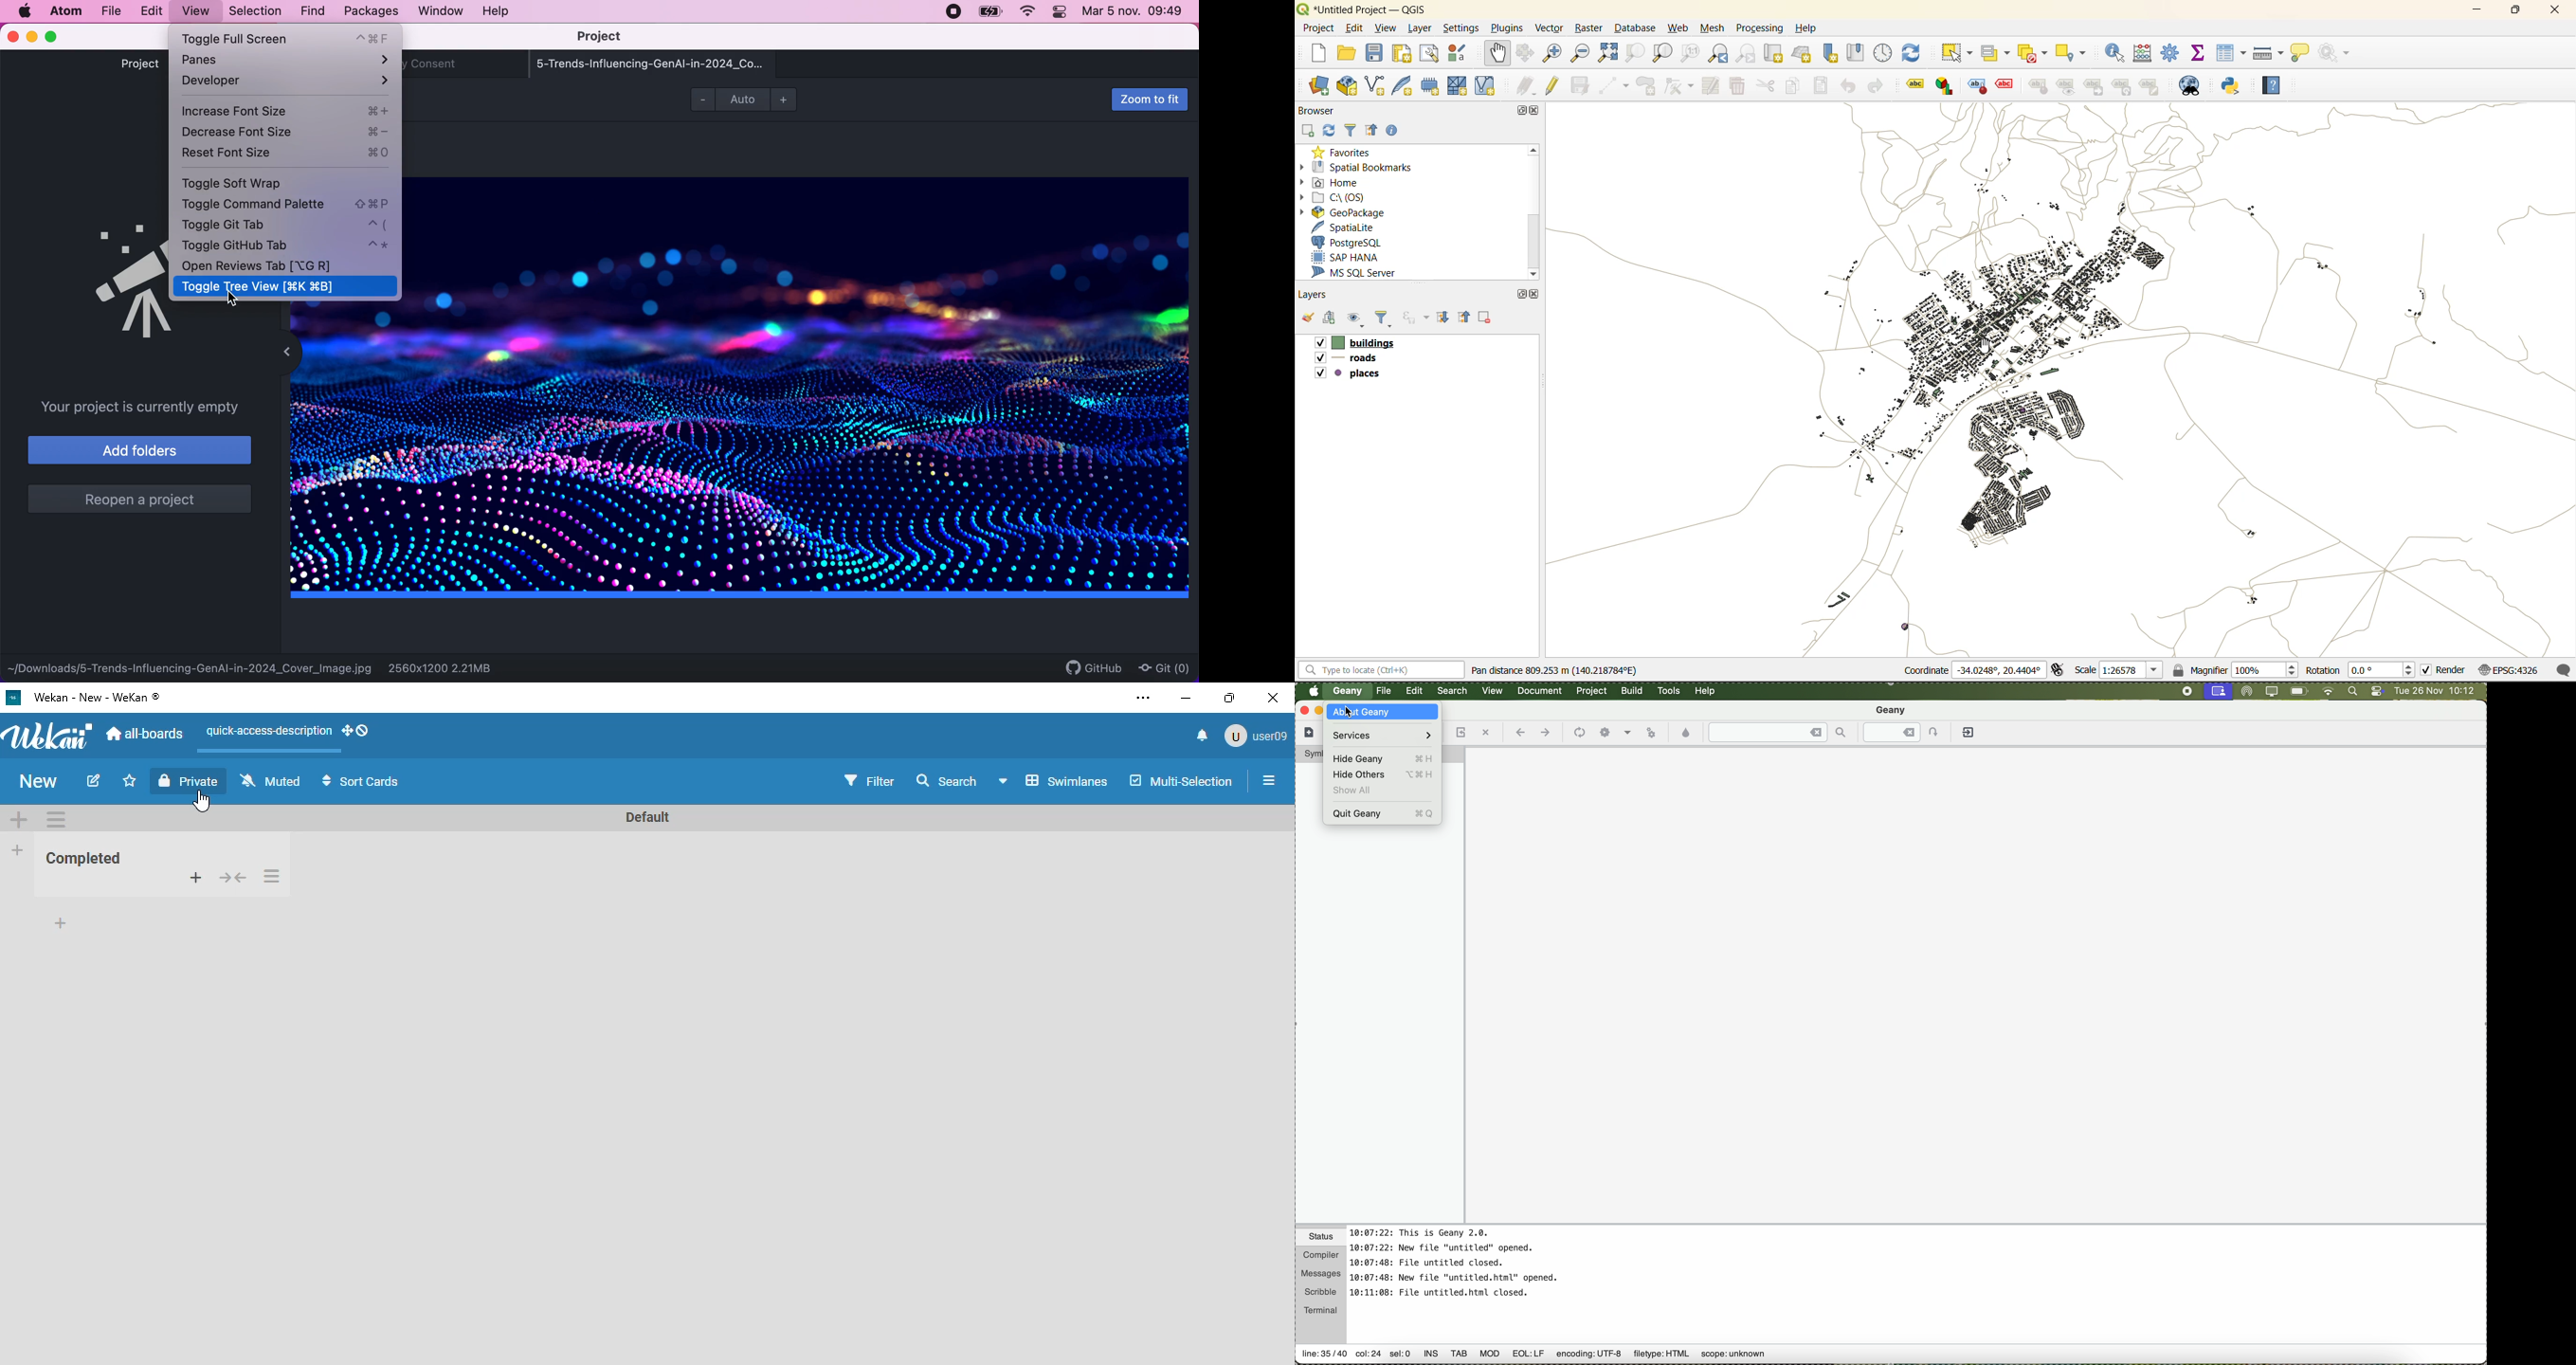 The image size is (2576, 1372). Describe the element at coordinates (1321, 1290) in the screenshot. I see `scribble` at that location.